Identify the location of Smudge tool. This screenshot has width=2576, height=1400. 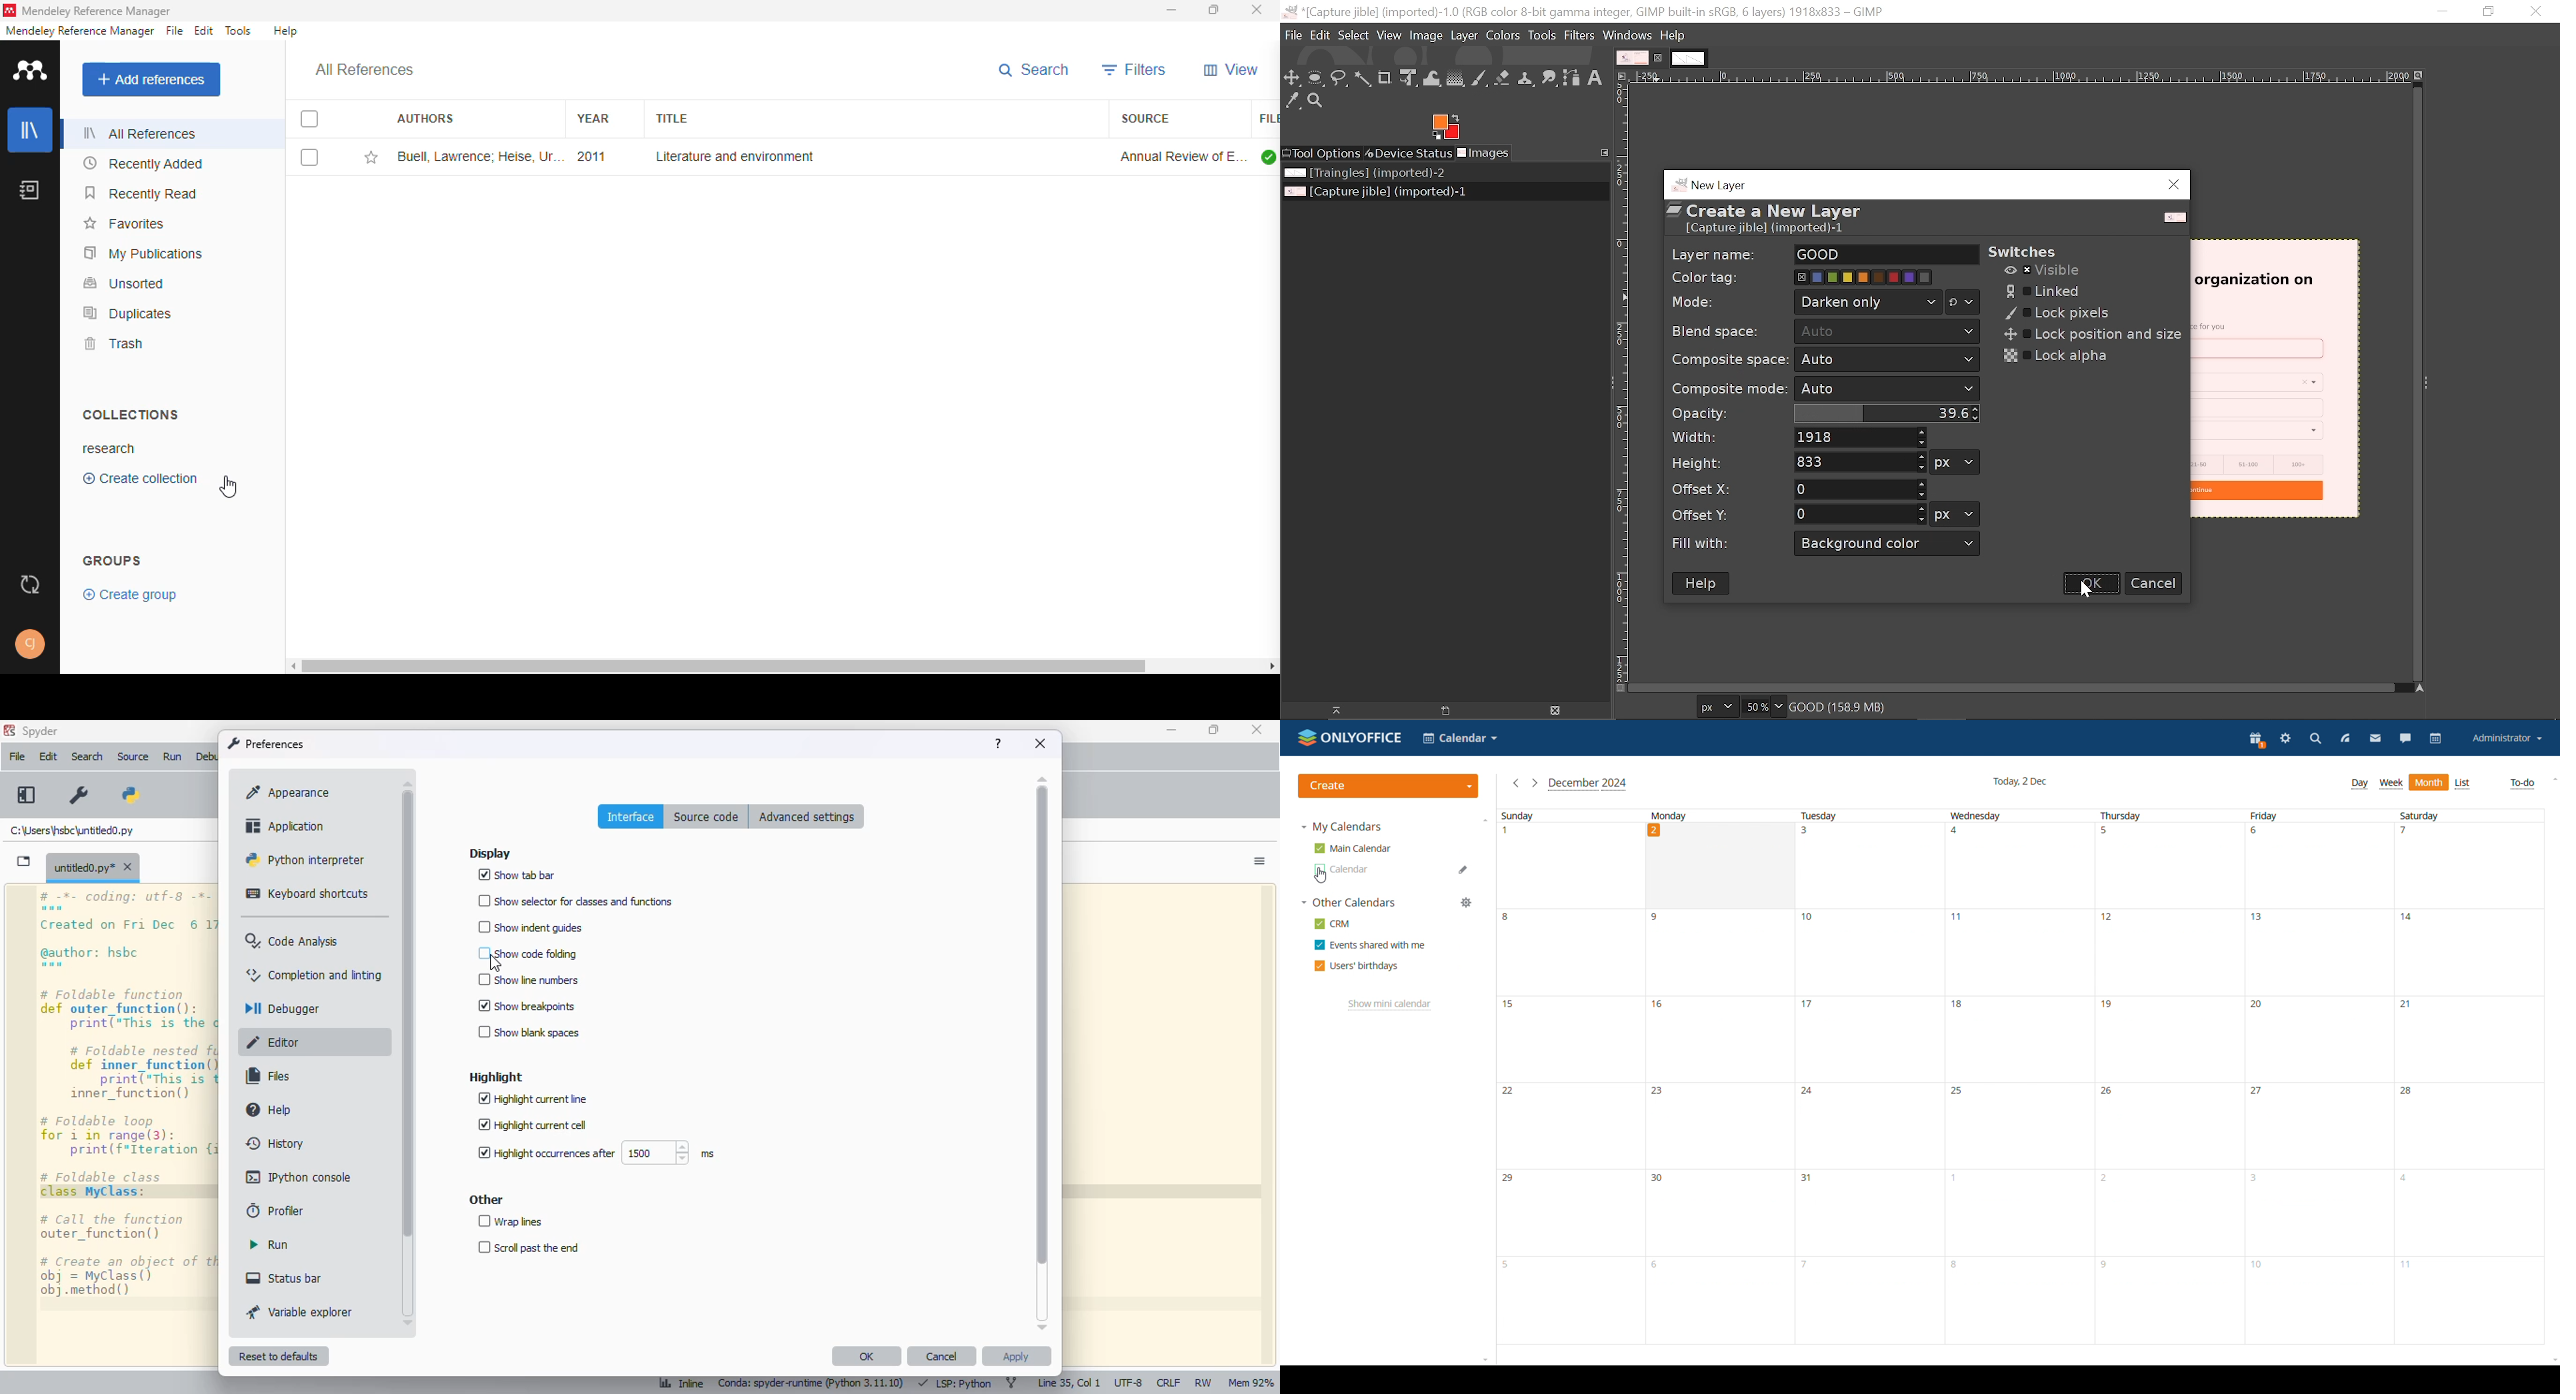
(1550, 78).